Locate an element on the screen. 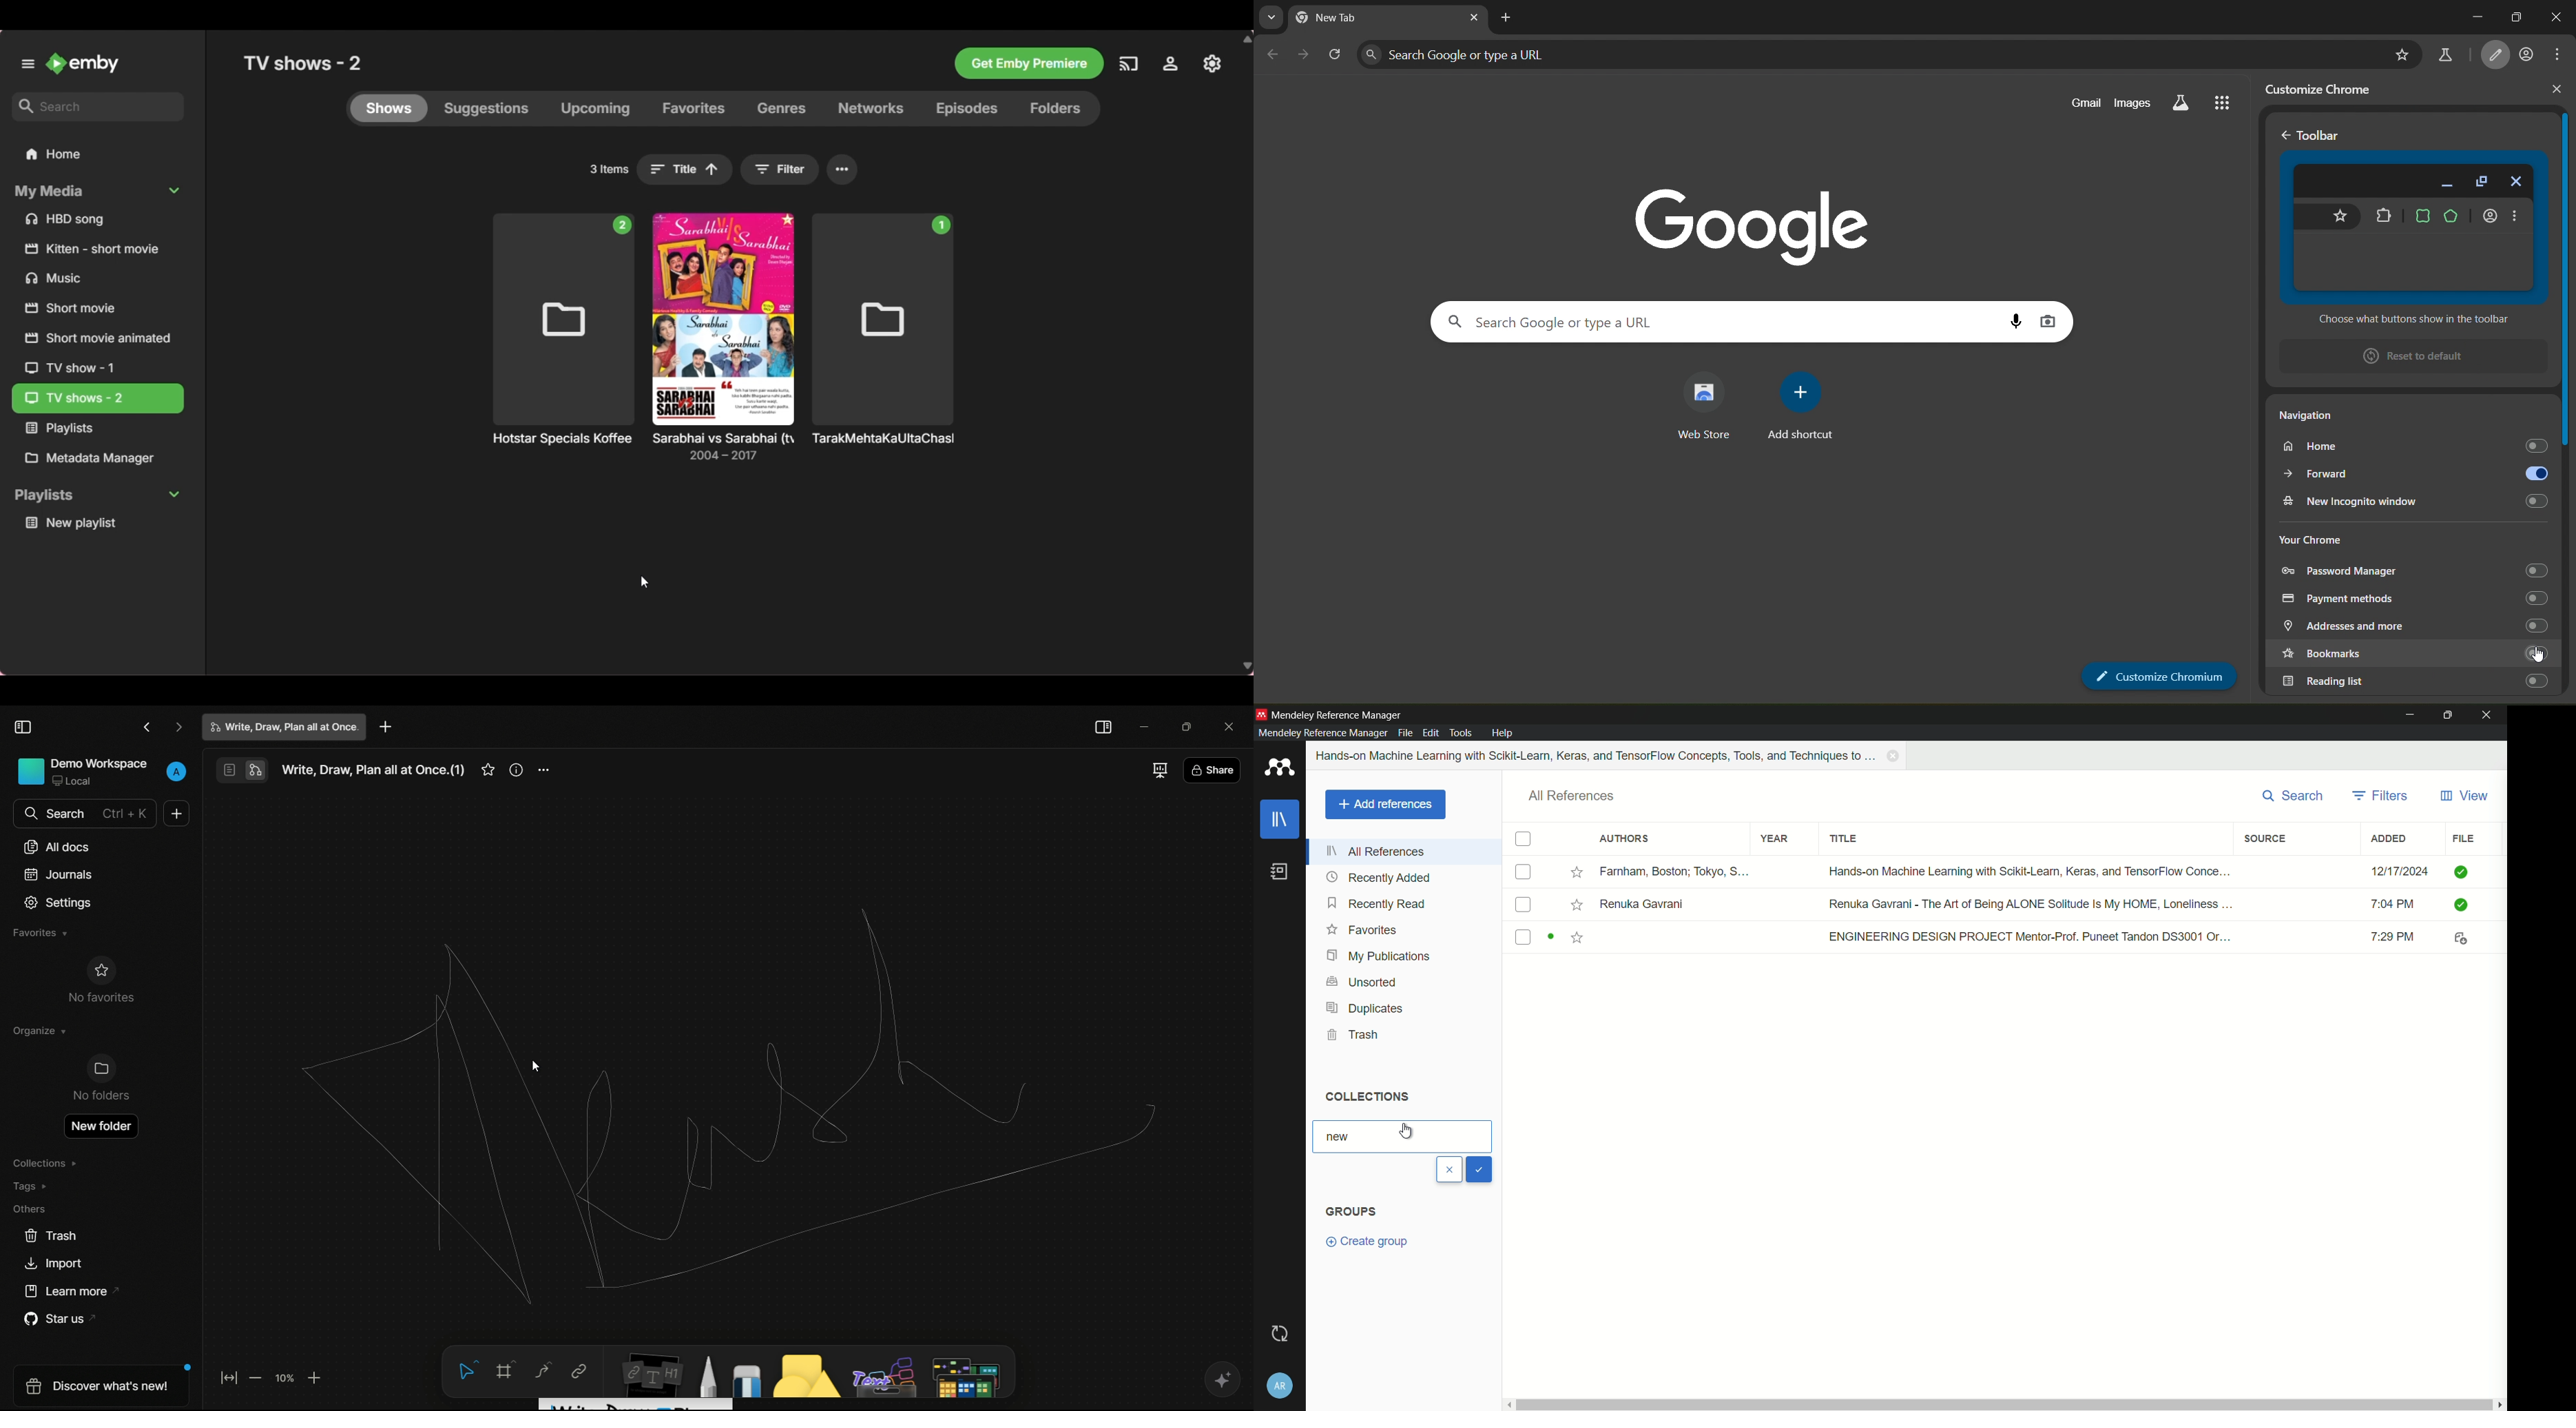  added is located at coordinates (2389, 839).